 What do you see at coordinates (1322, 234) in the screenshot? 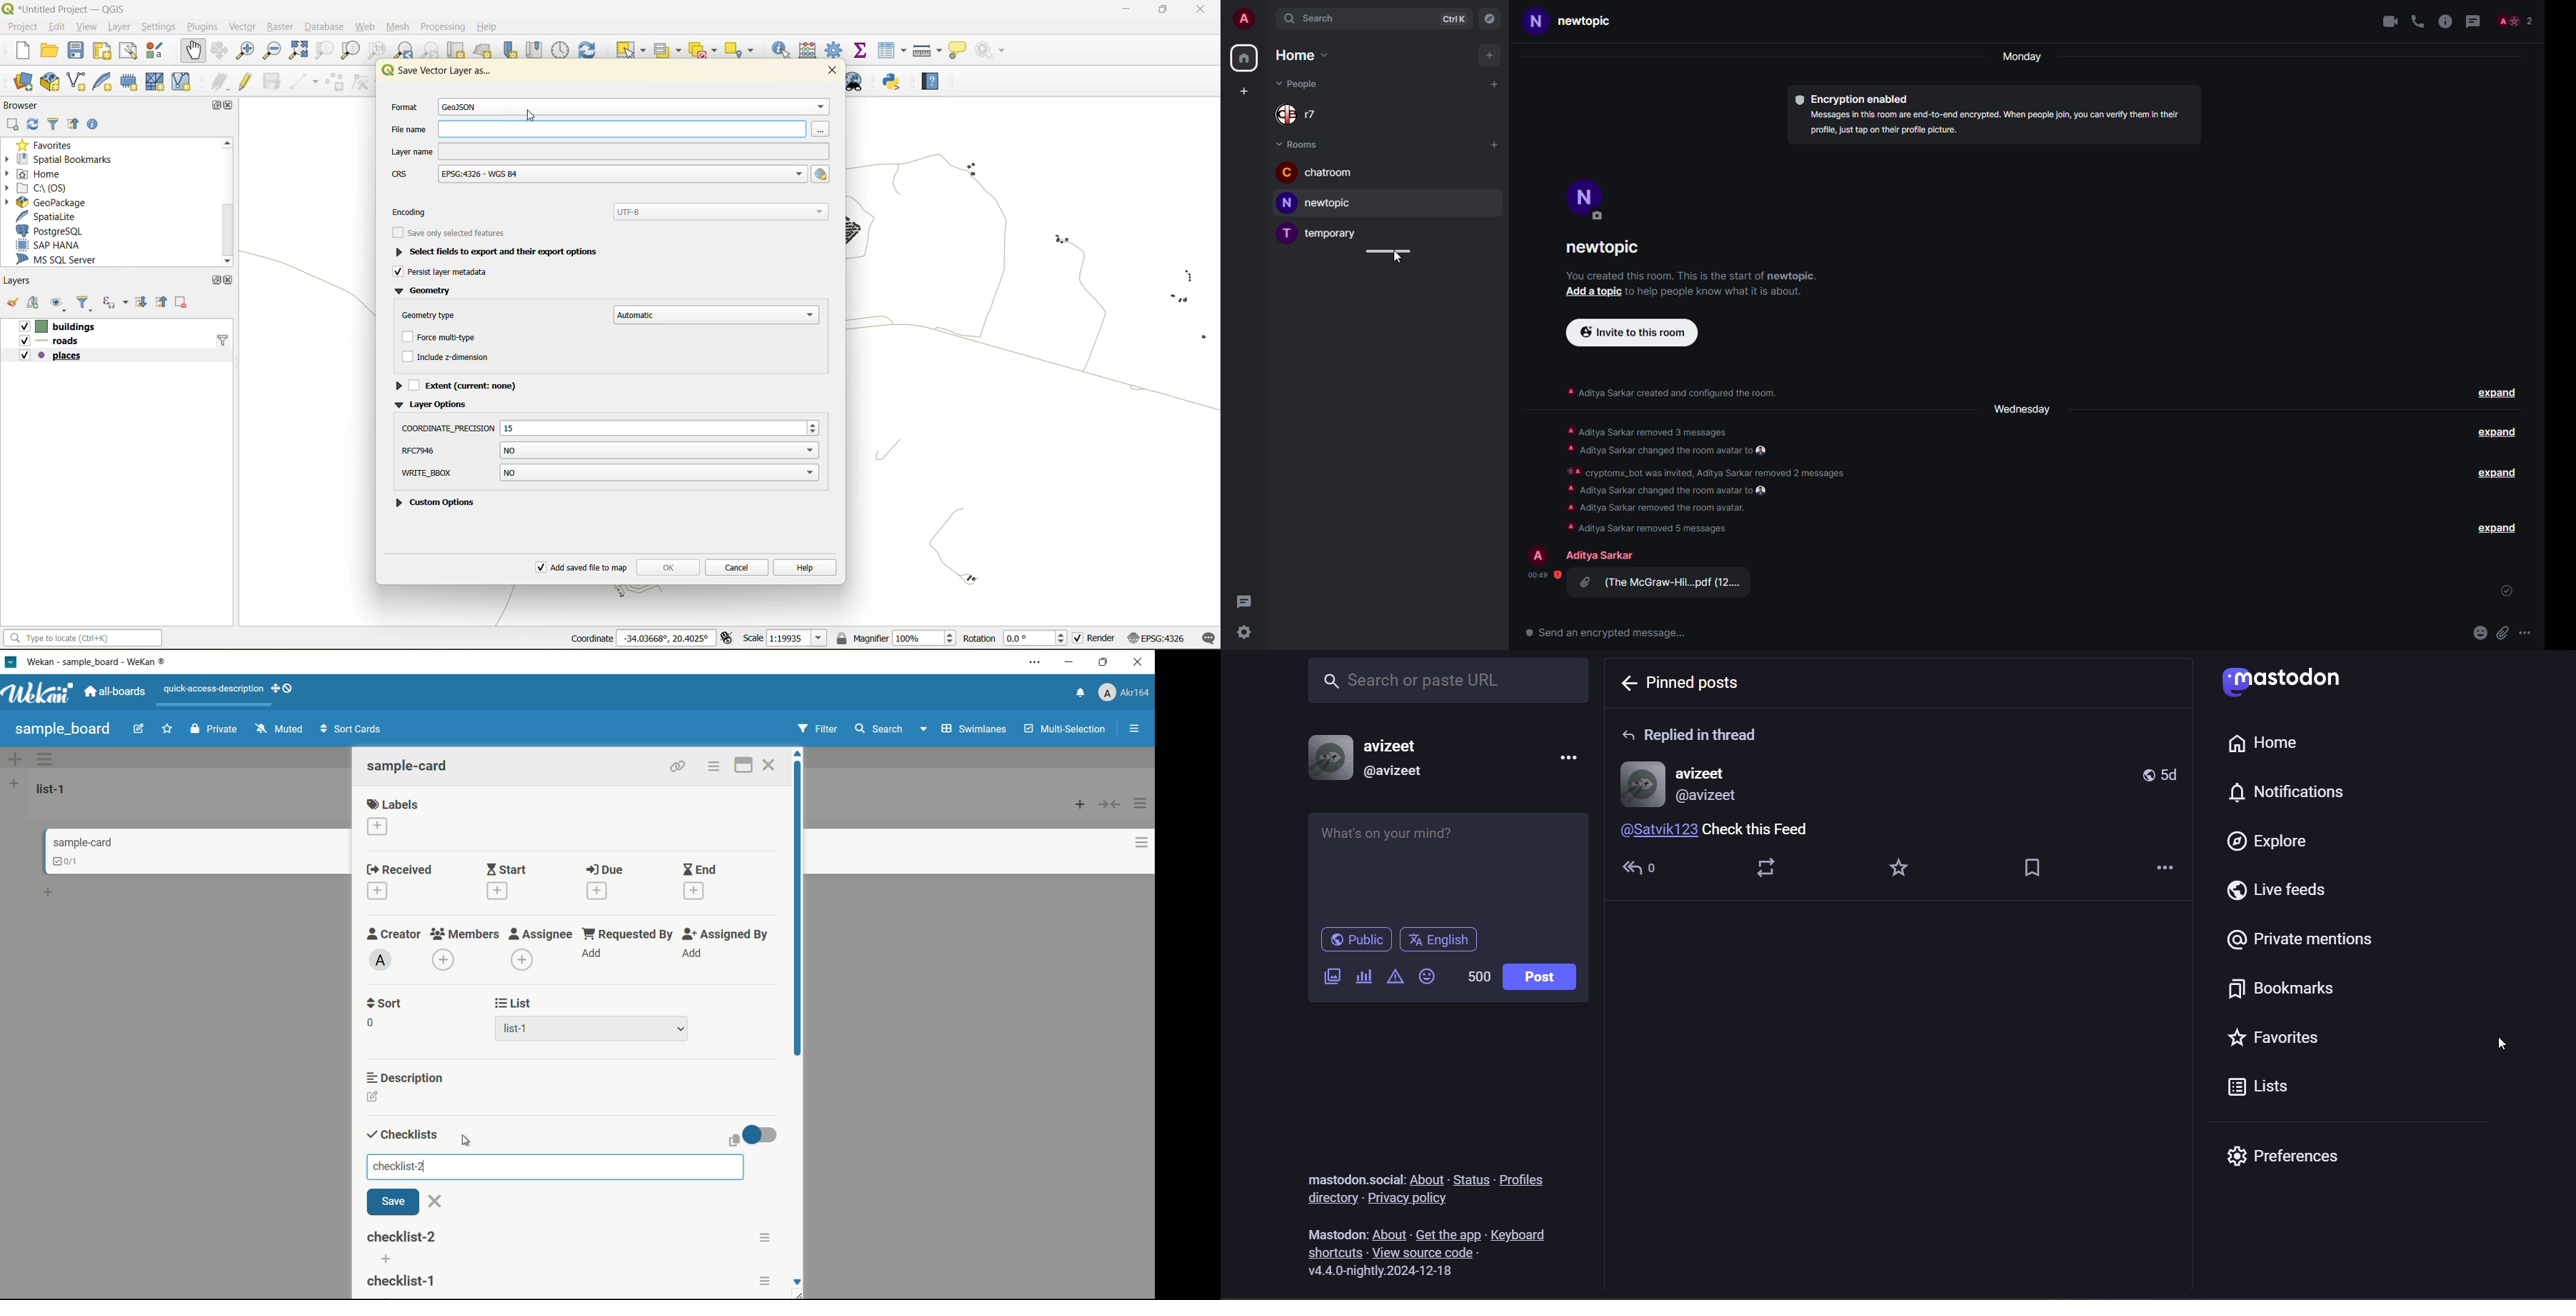
I see `temporary` at bounding box center [1322, 234].